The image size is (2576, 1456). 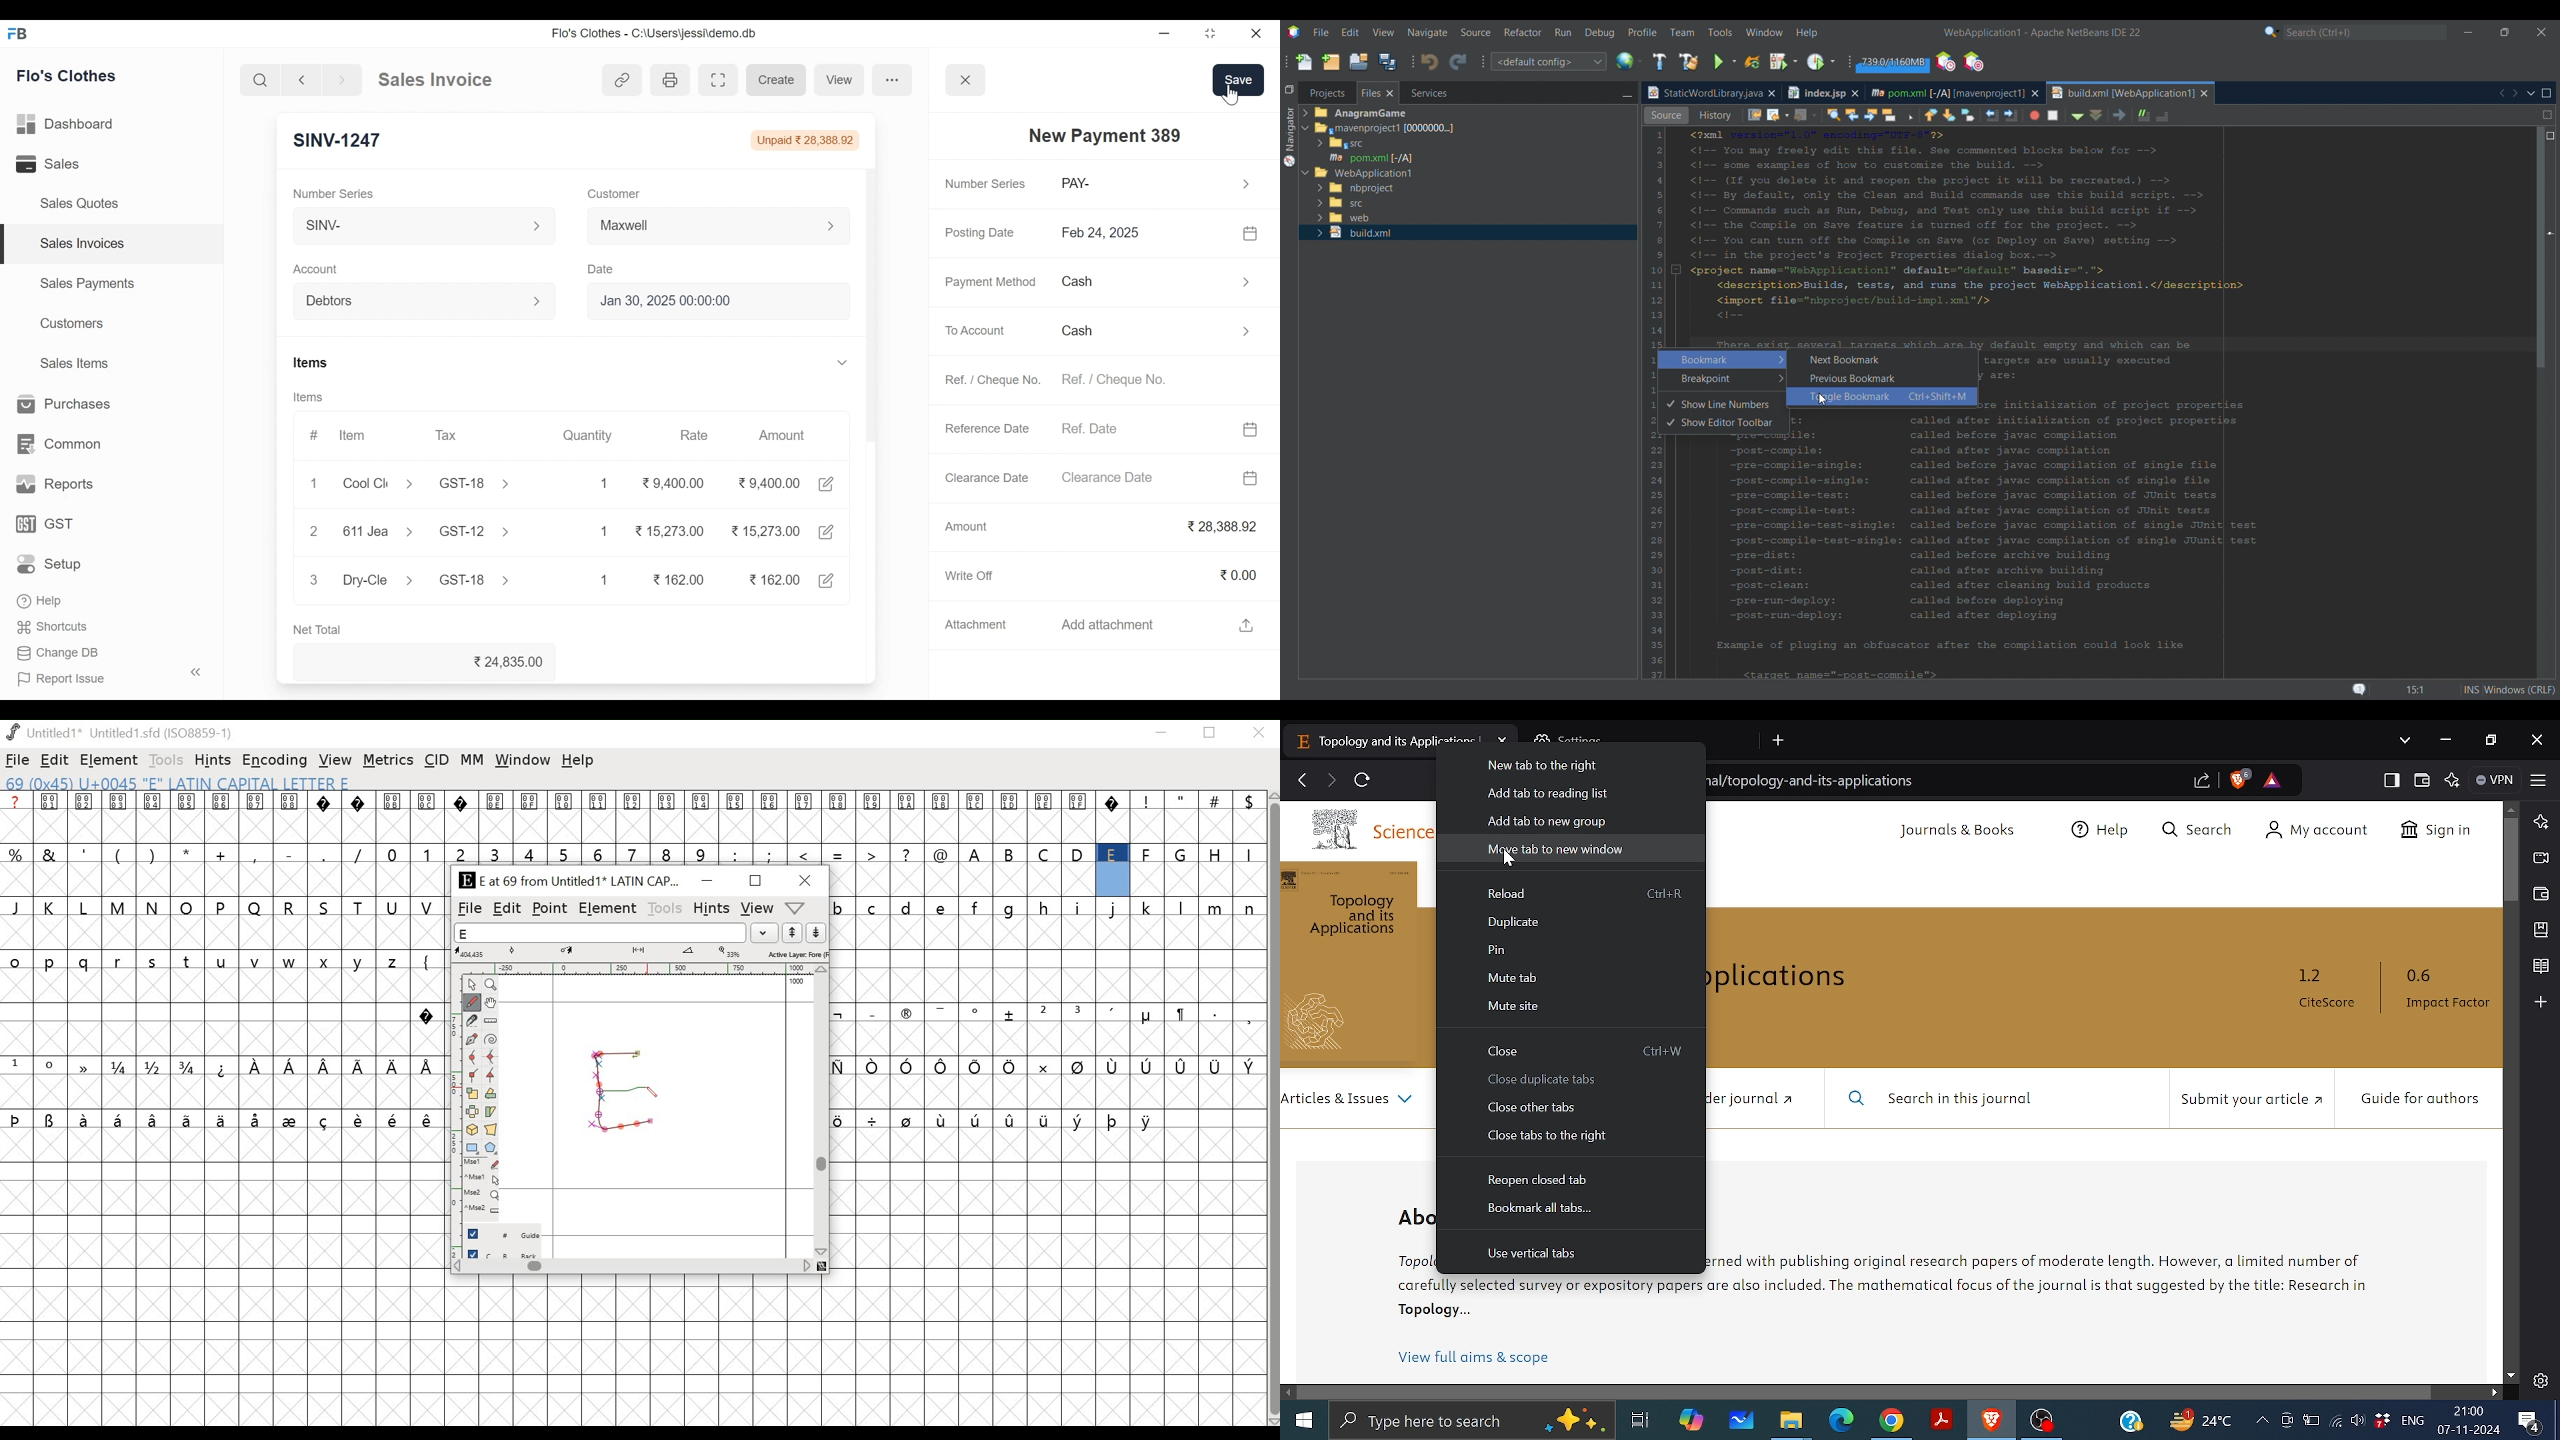 I want to click on Curve, so click(x=473, y=1058).